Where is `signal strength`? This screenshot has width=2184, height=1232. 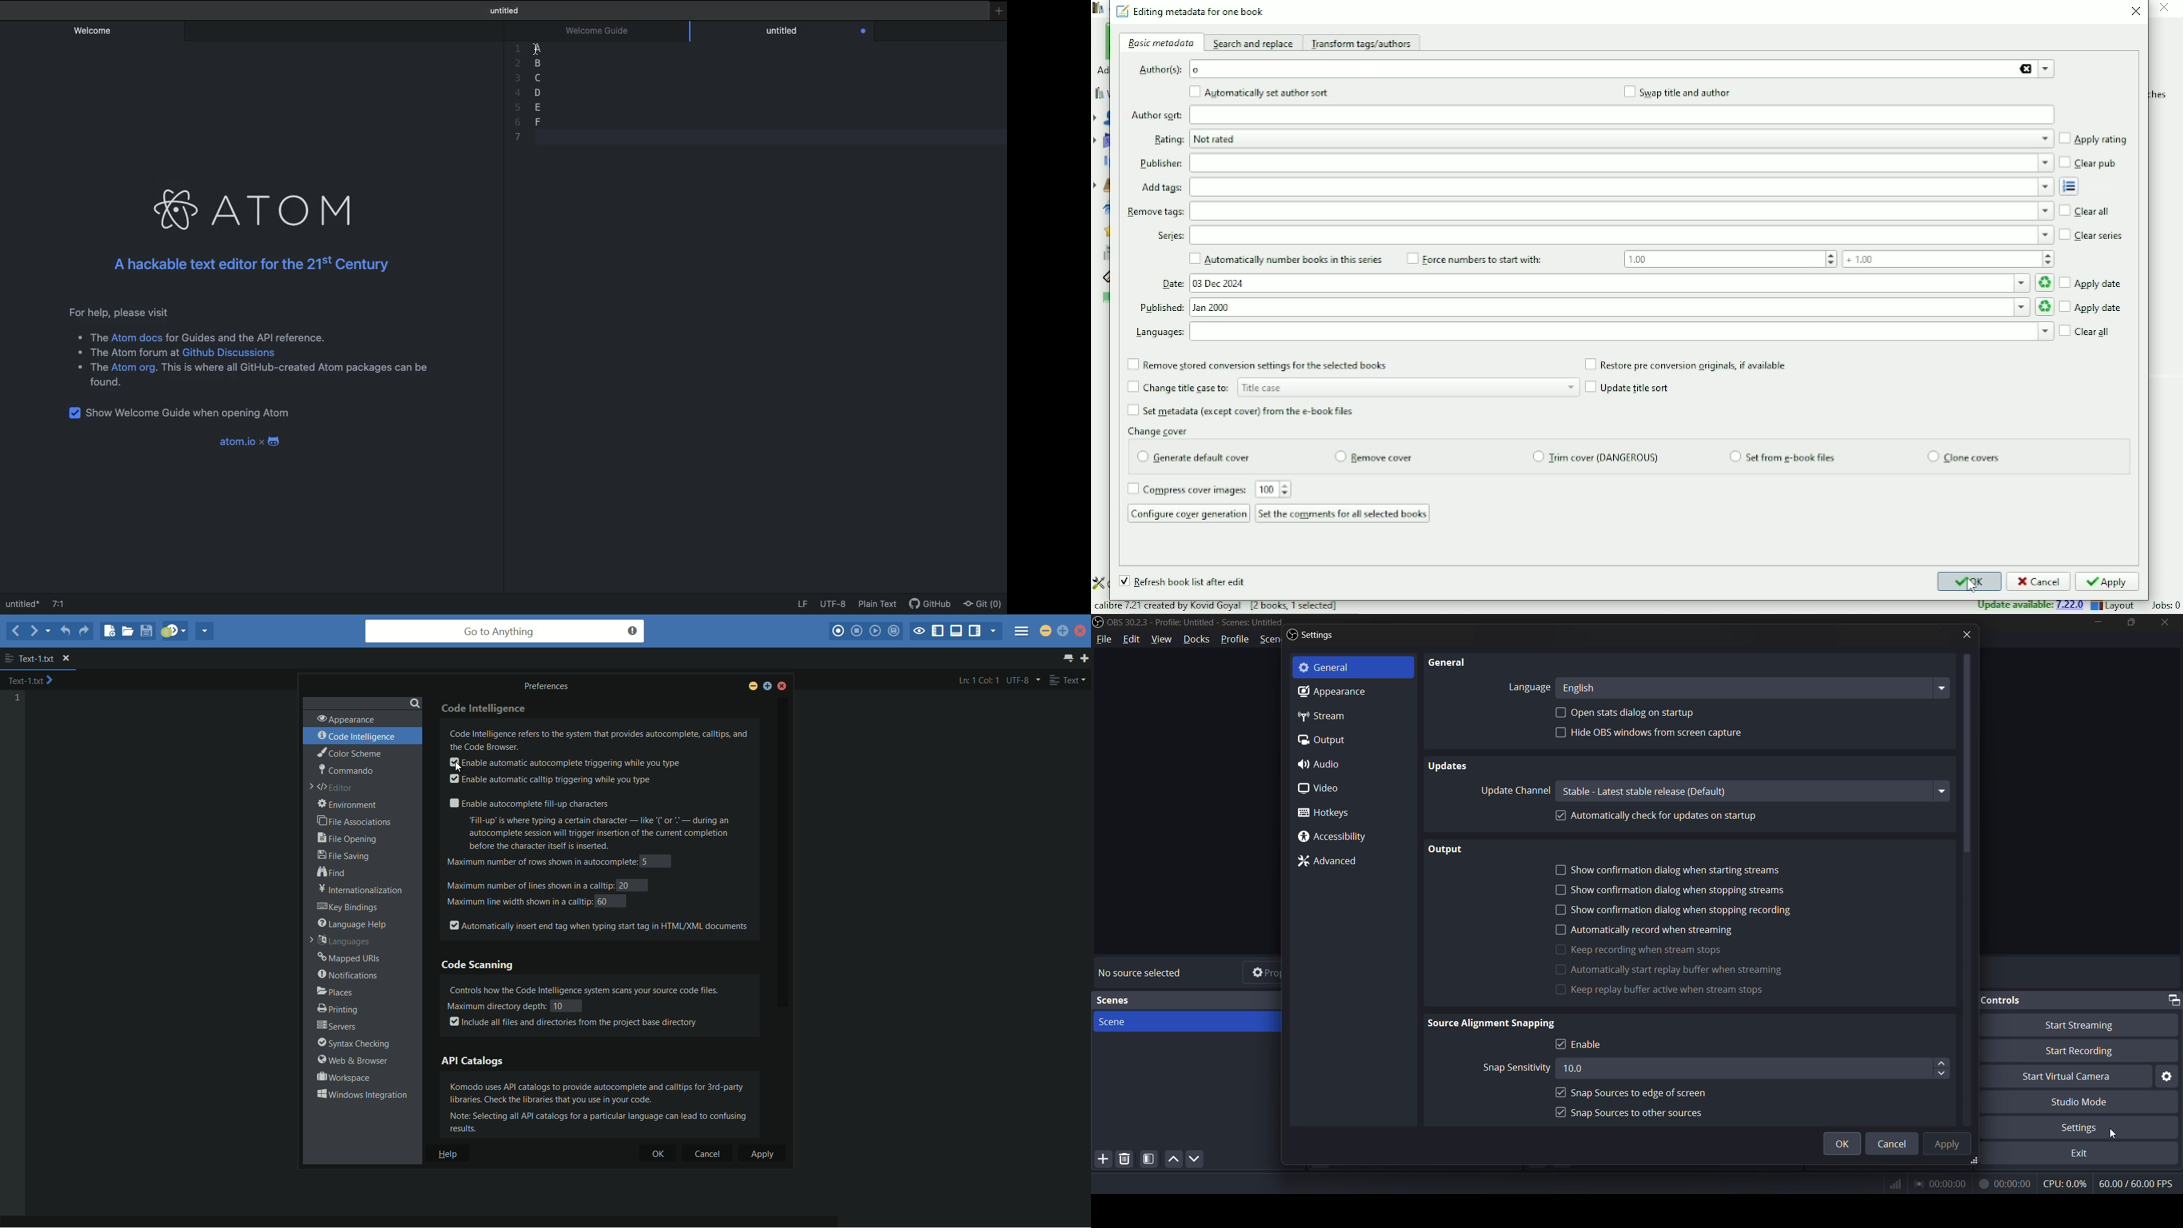
signal strength is located at coordinates (1895, 1184).